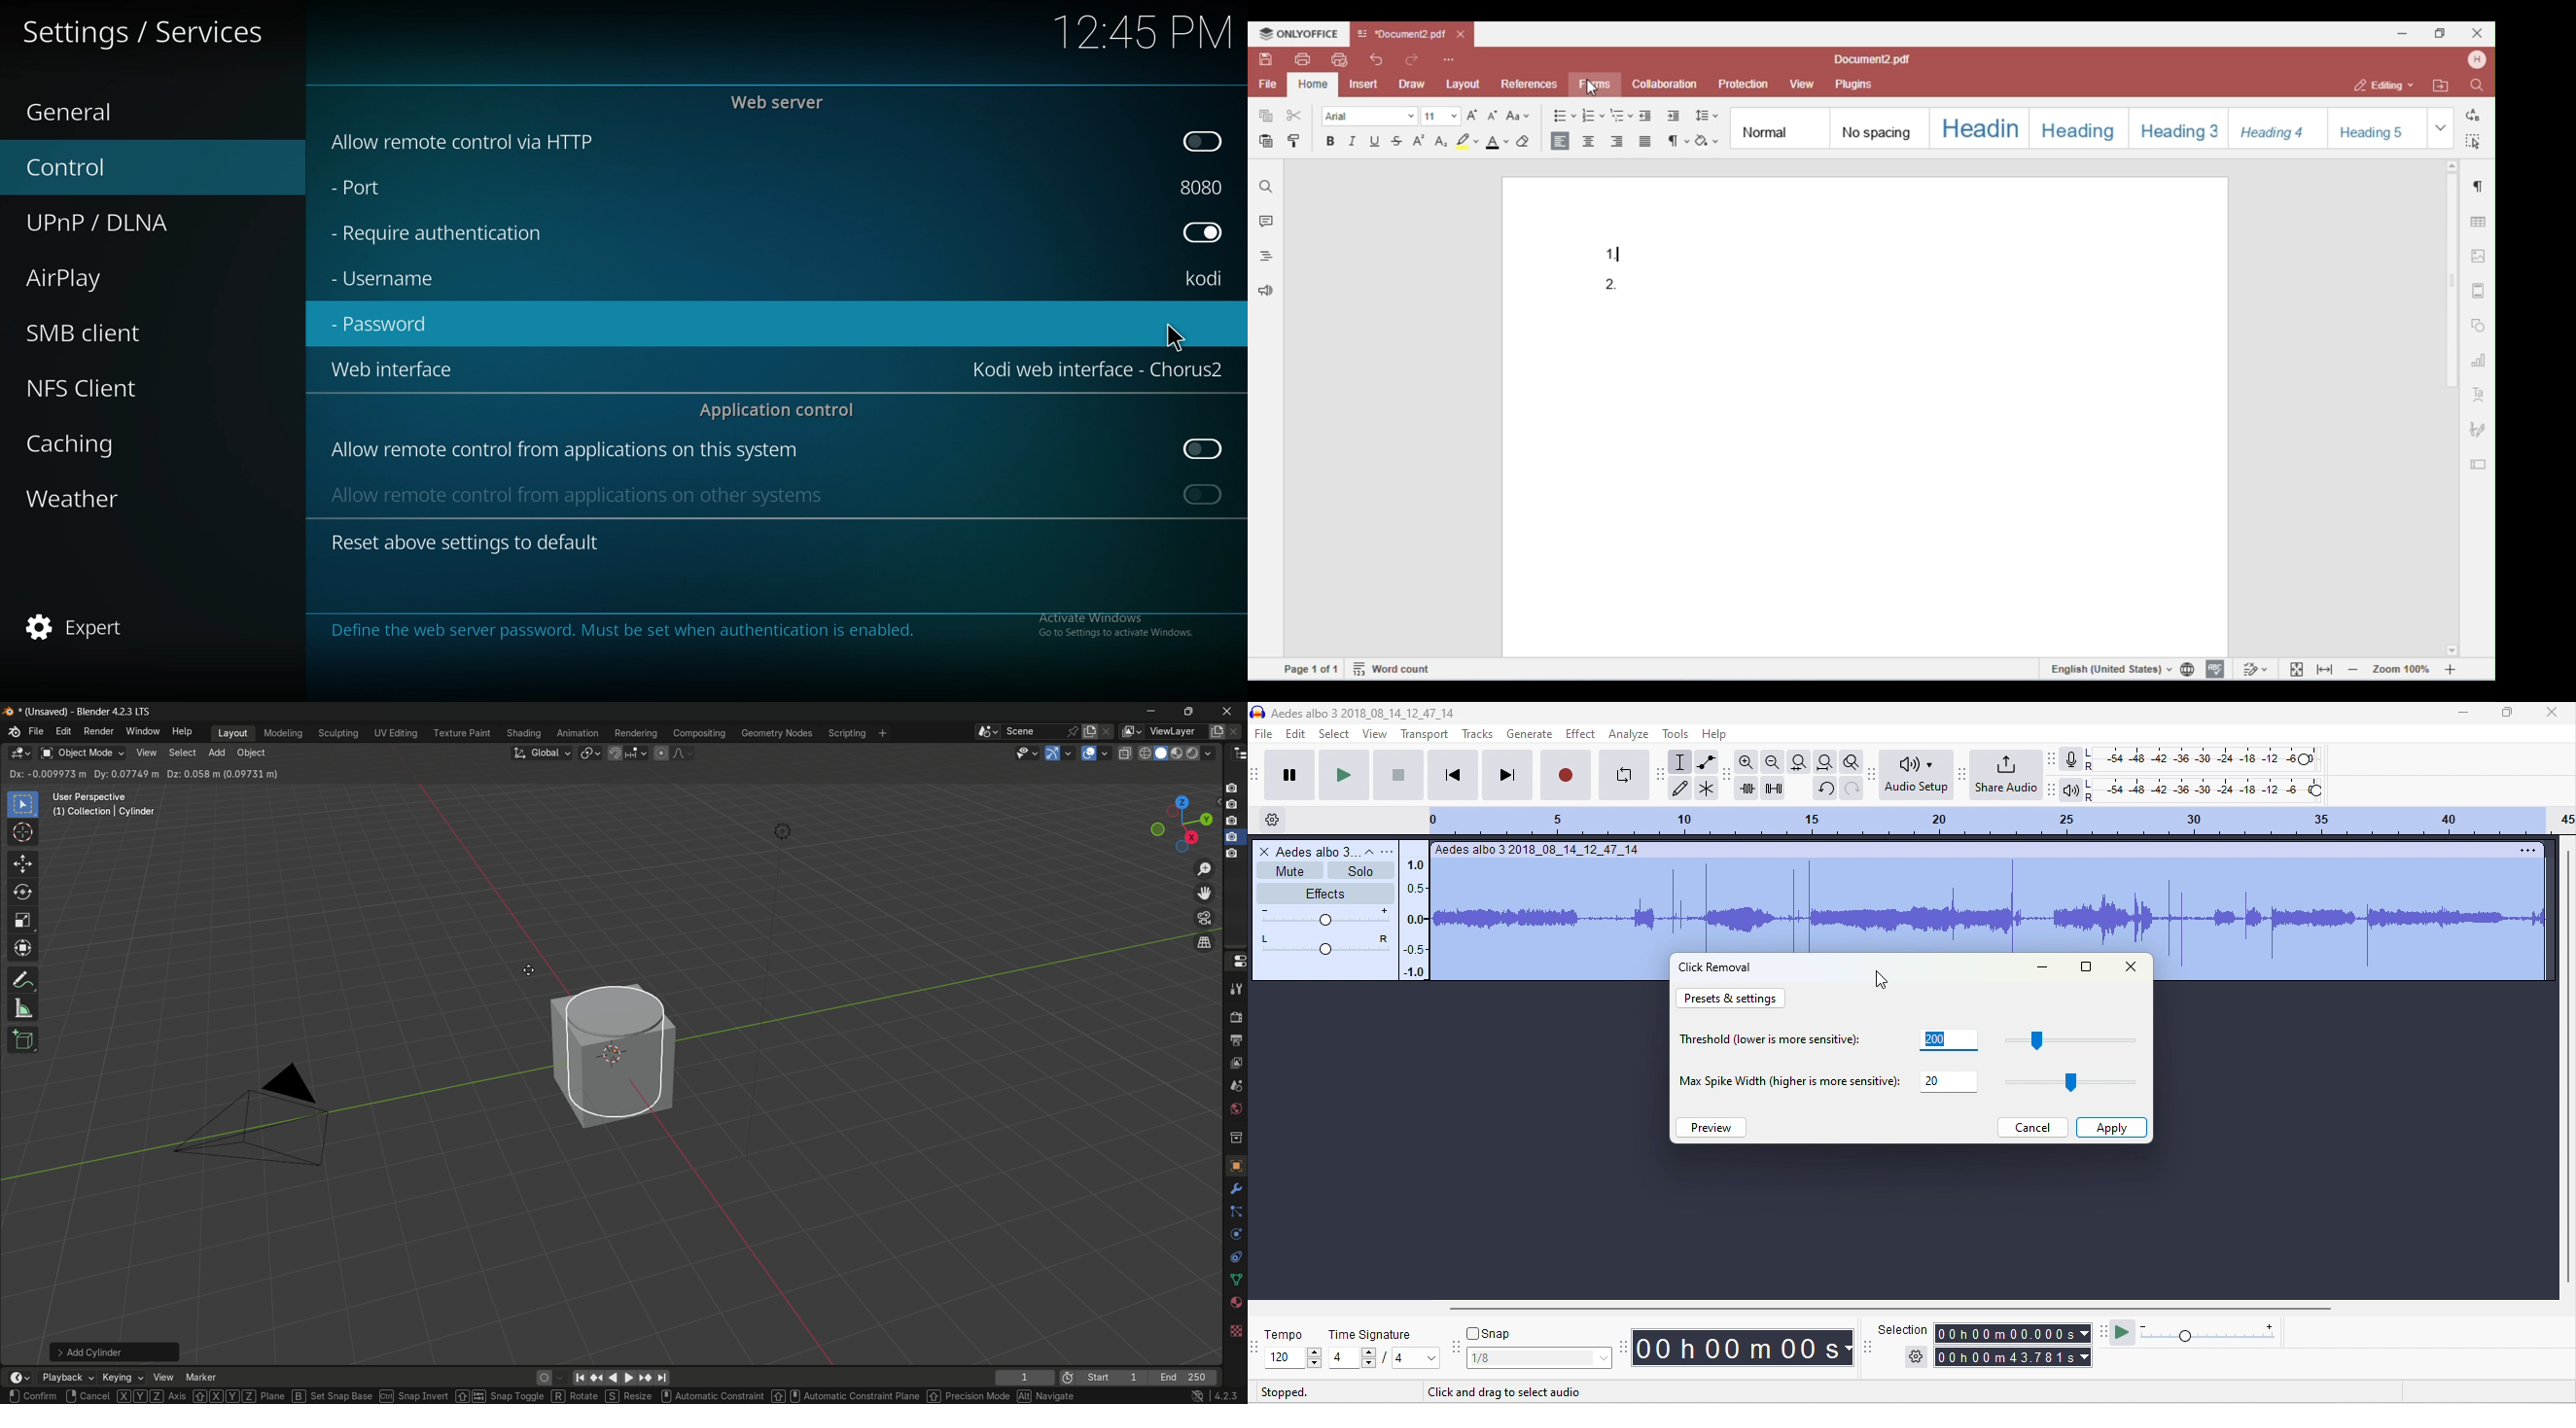 The height and width of the screenshot is (1428, 2576). Describe the element at coordinates (1145, 753) in the screenshot. I see `wireframe` at that location.